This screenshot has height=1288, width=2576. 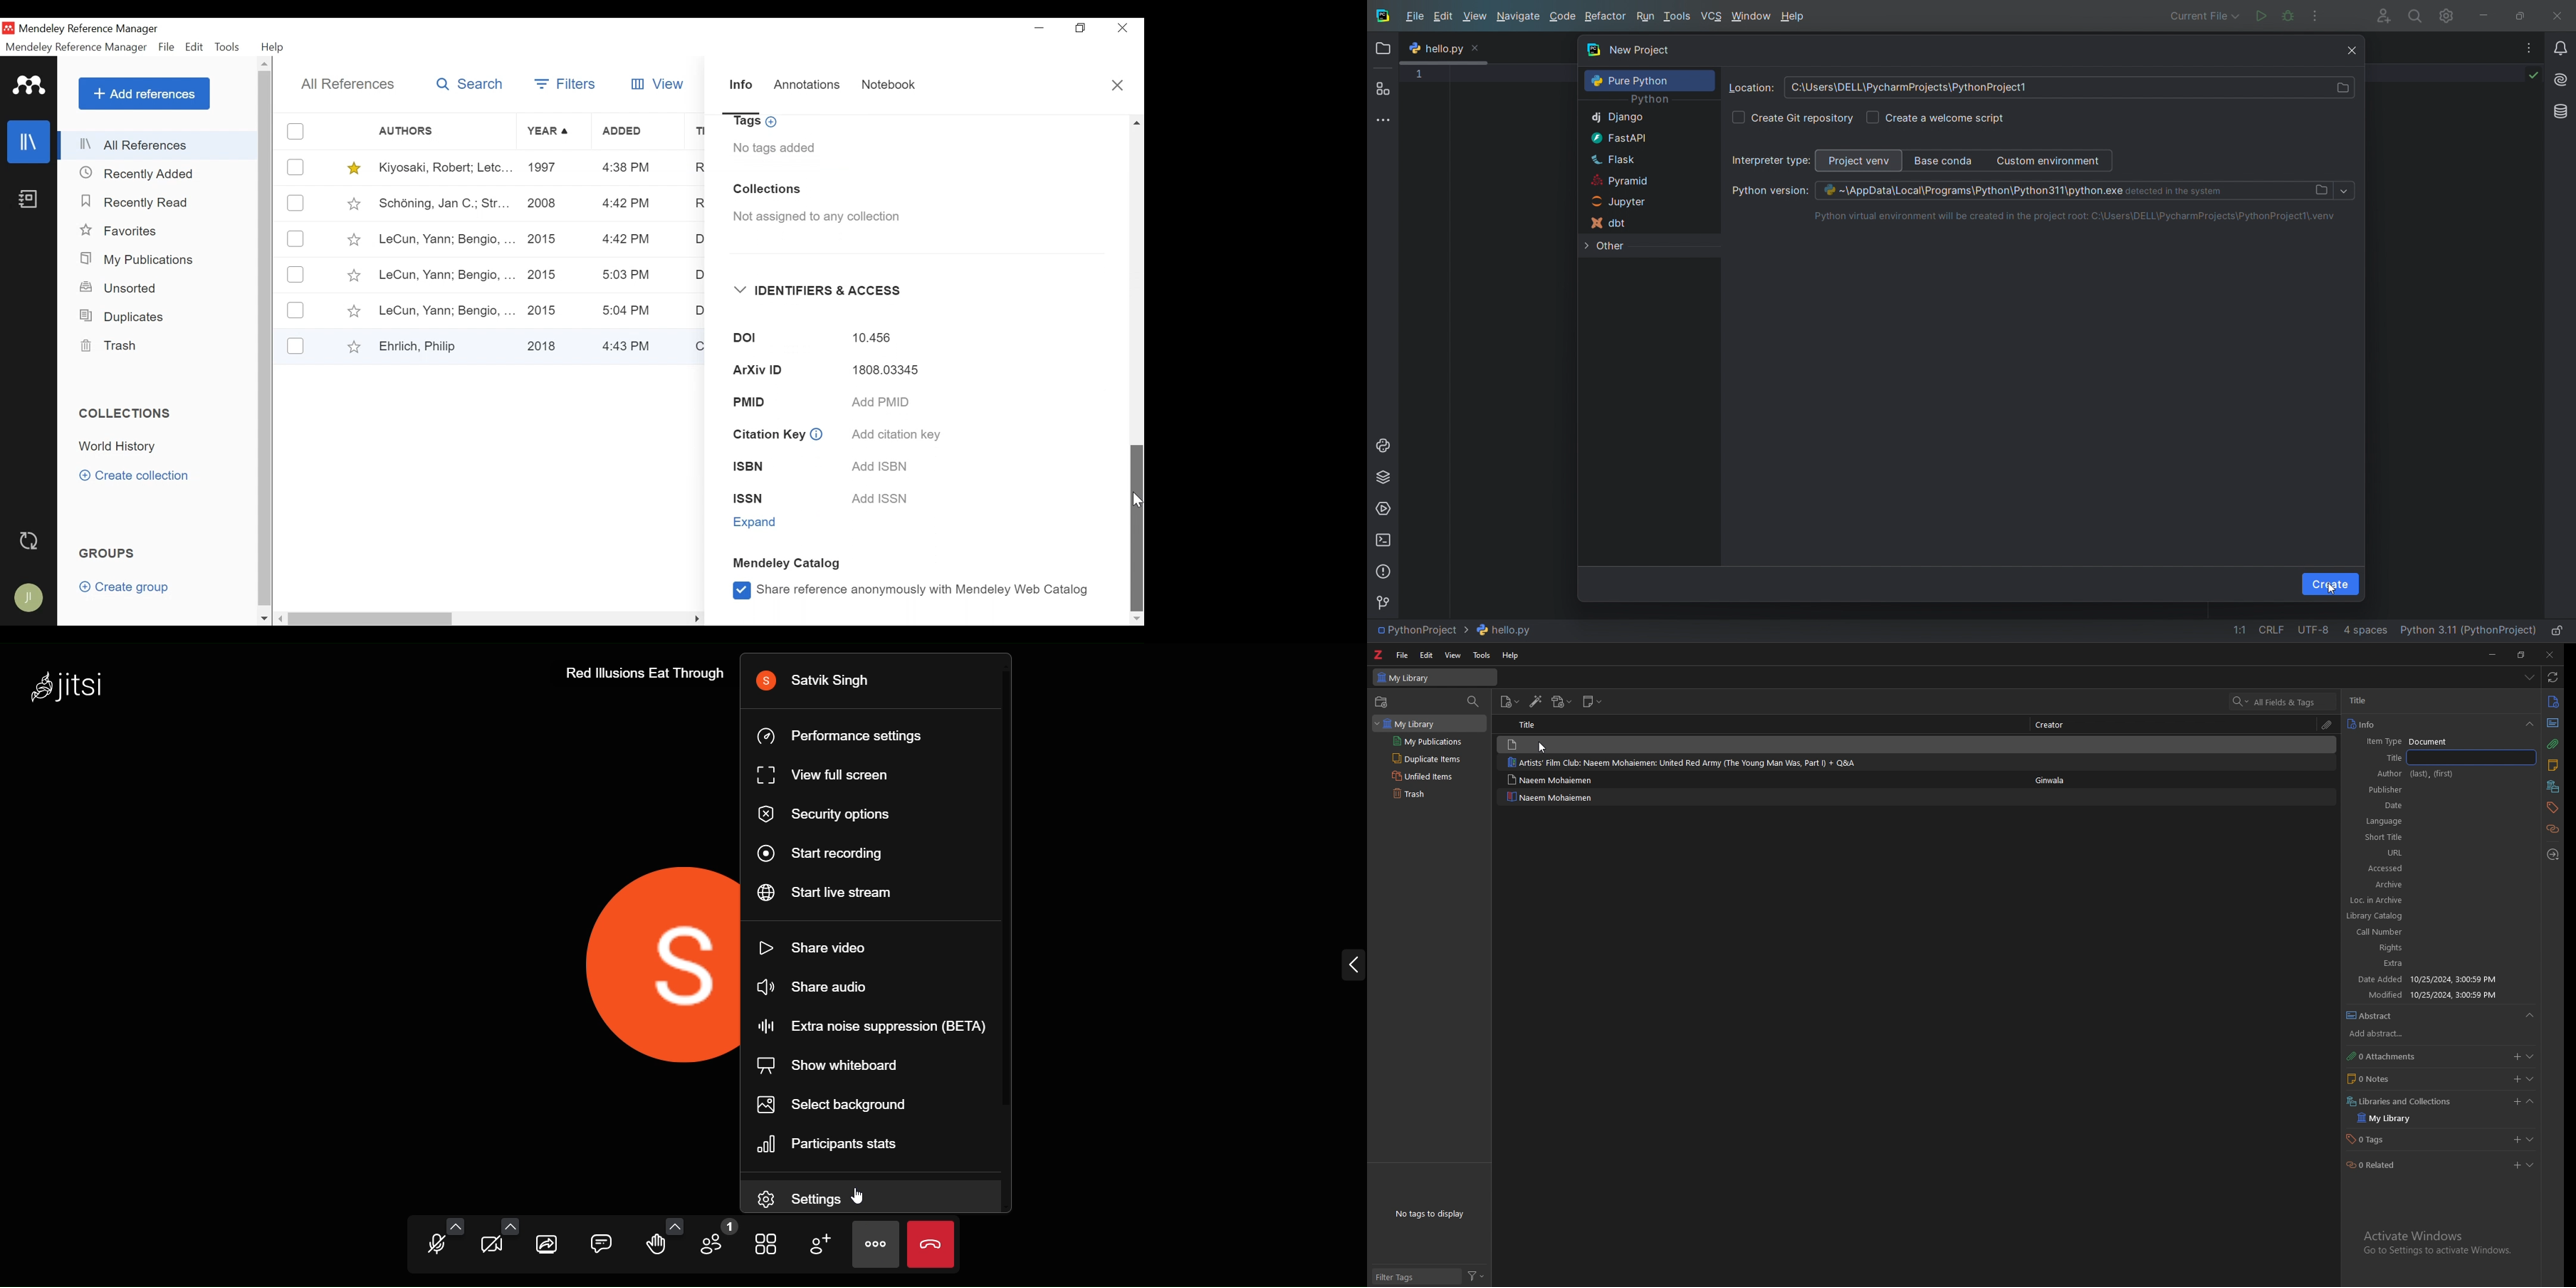 What do you see at coordinates (2522, 47) in the screenshot?
I see `options` at bounding box center [2522, 47].